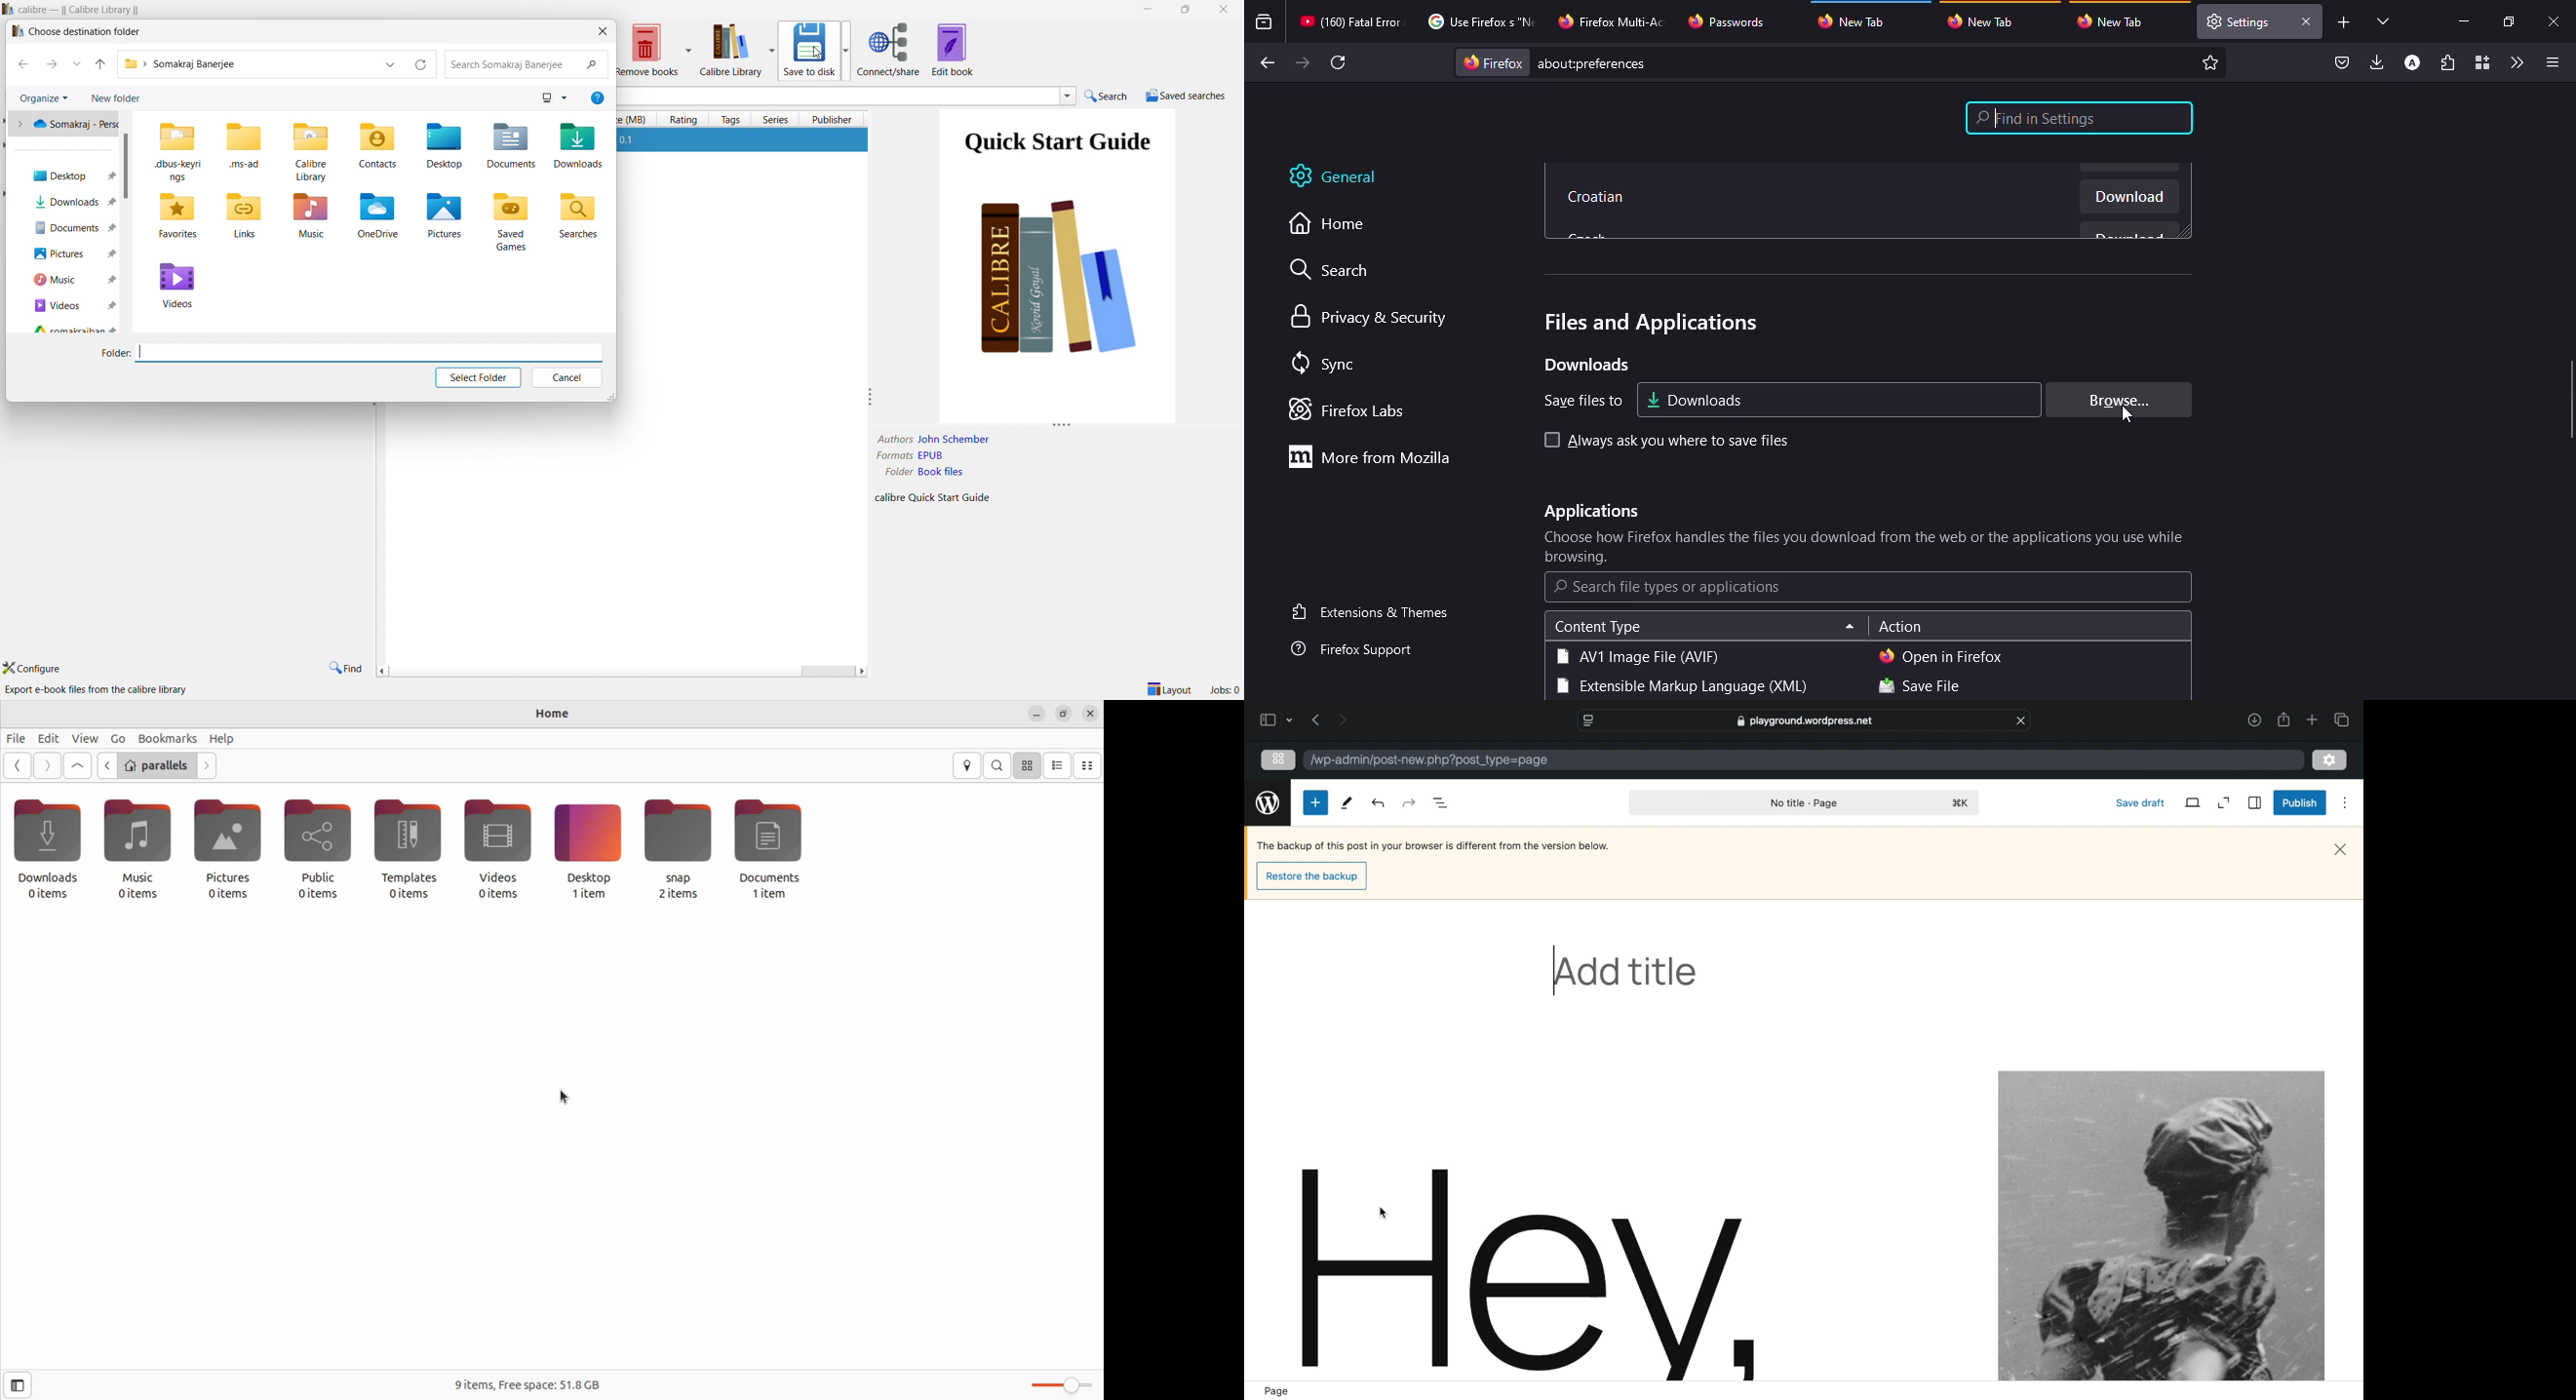  What do you see at coordinates (1597, 627) in the screenshot?
I see `content type` at bounding box center [1597, 627].